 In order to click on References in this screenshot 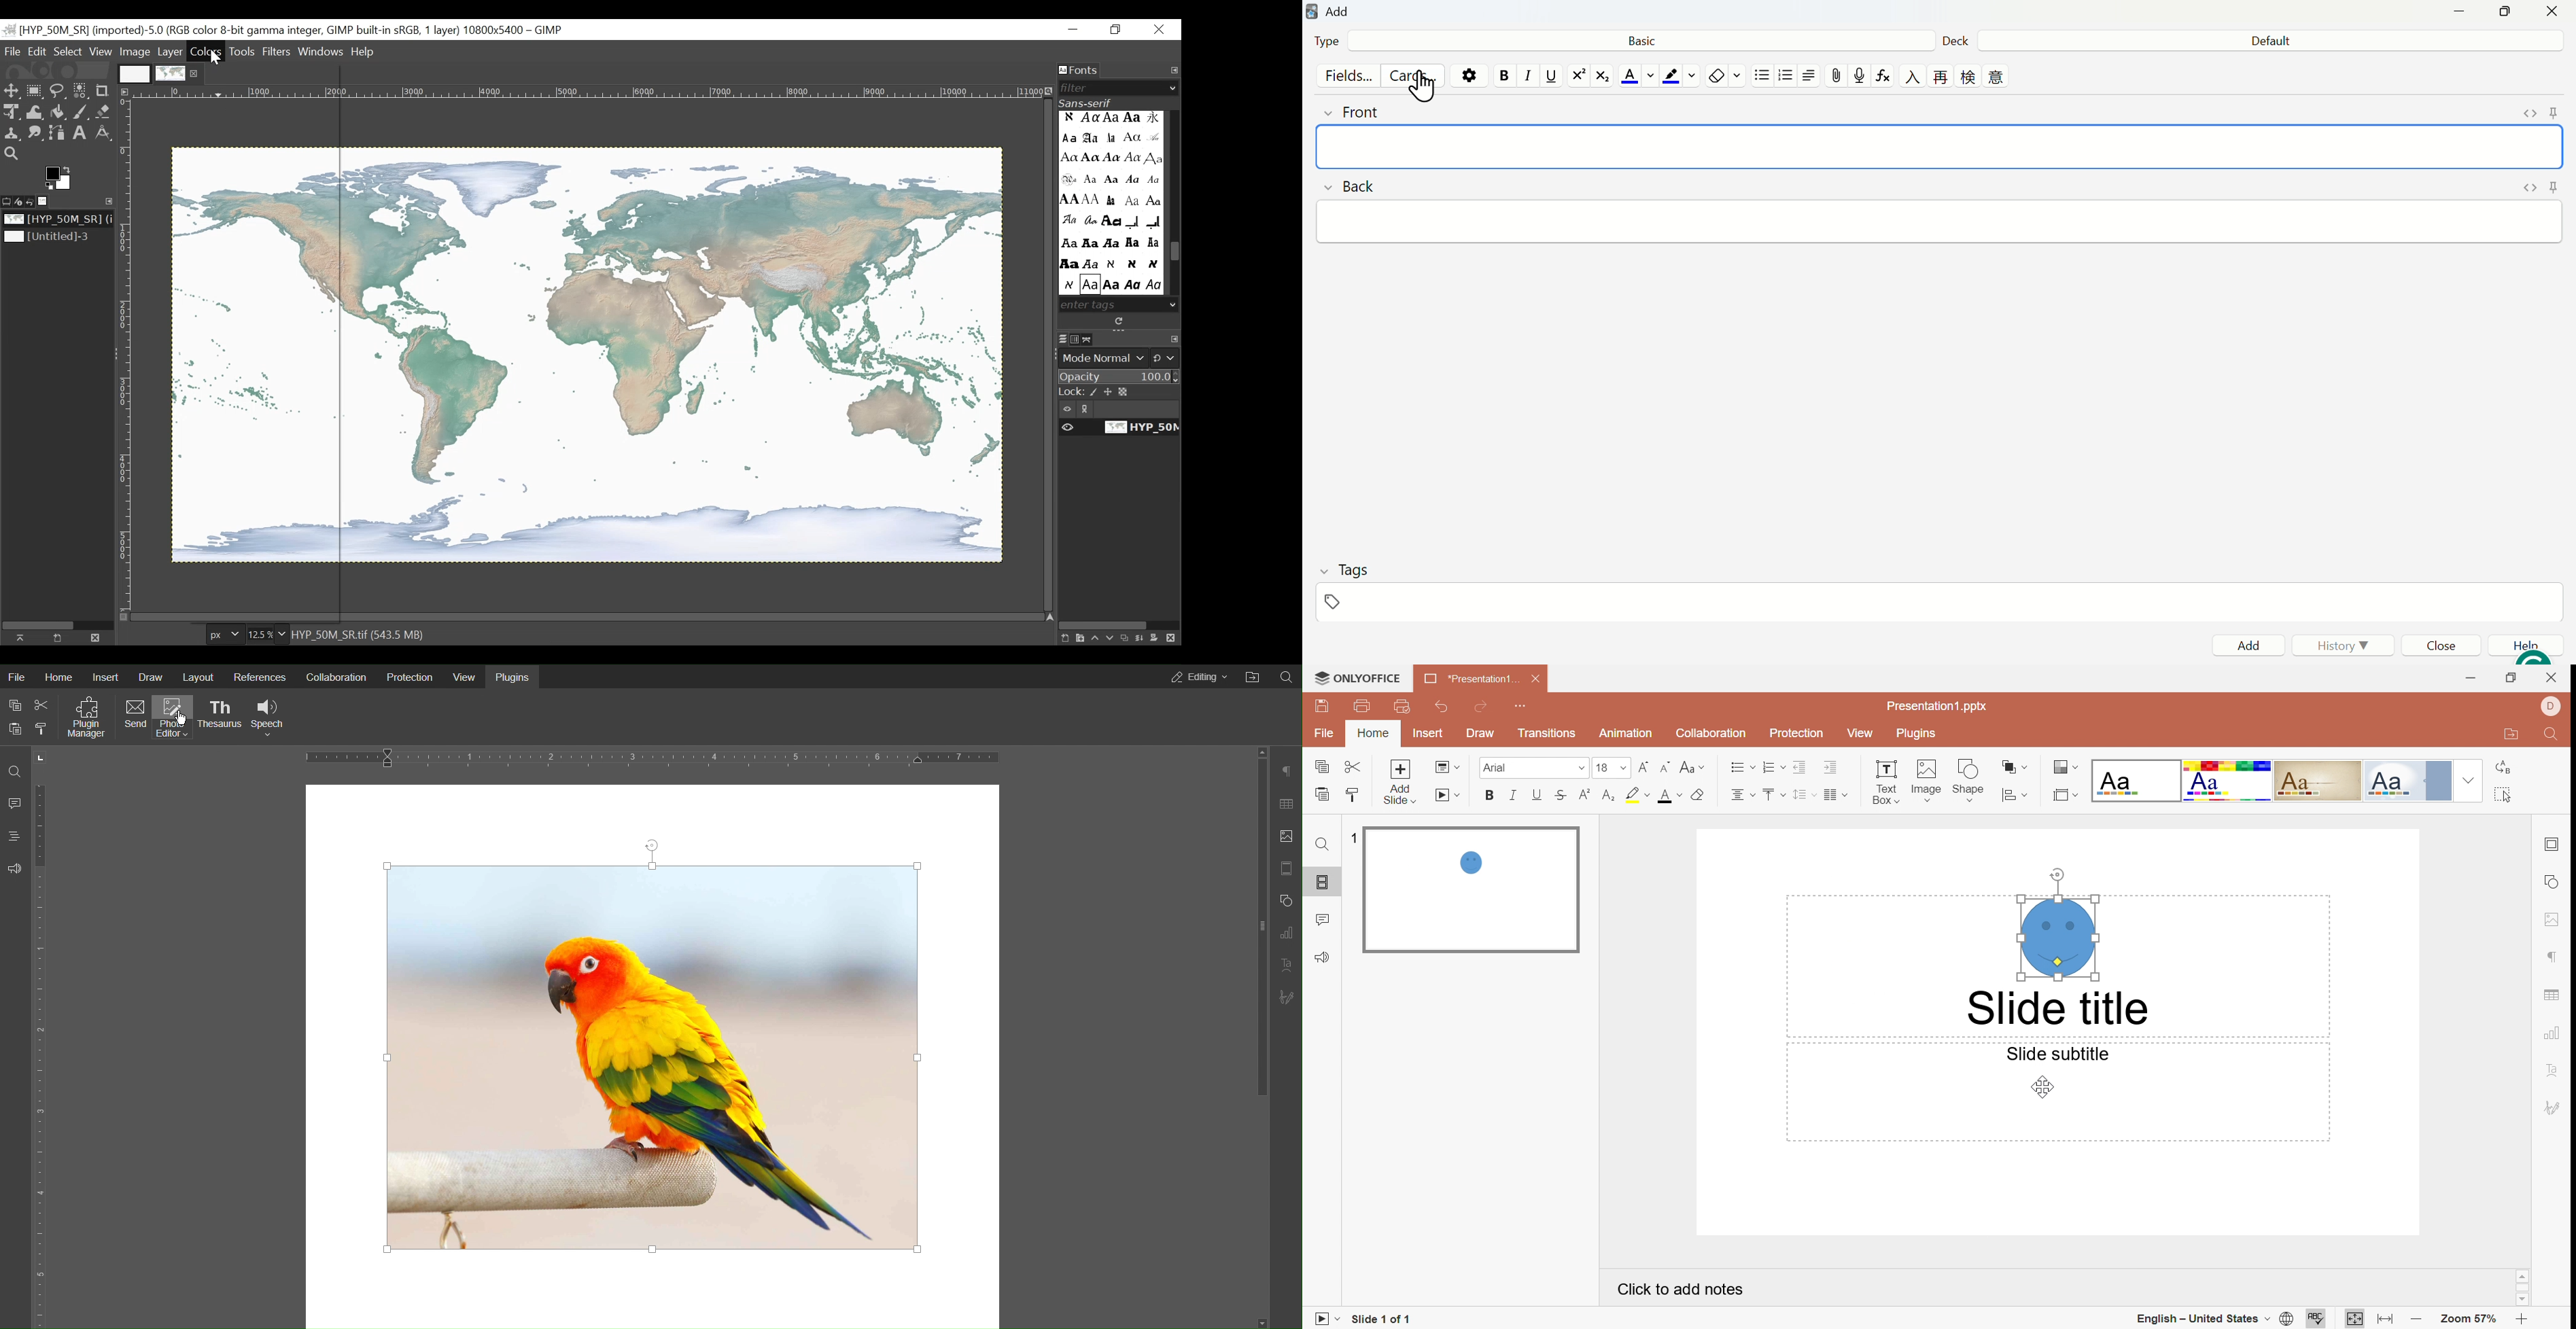, I will do `click(258, 676)`.